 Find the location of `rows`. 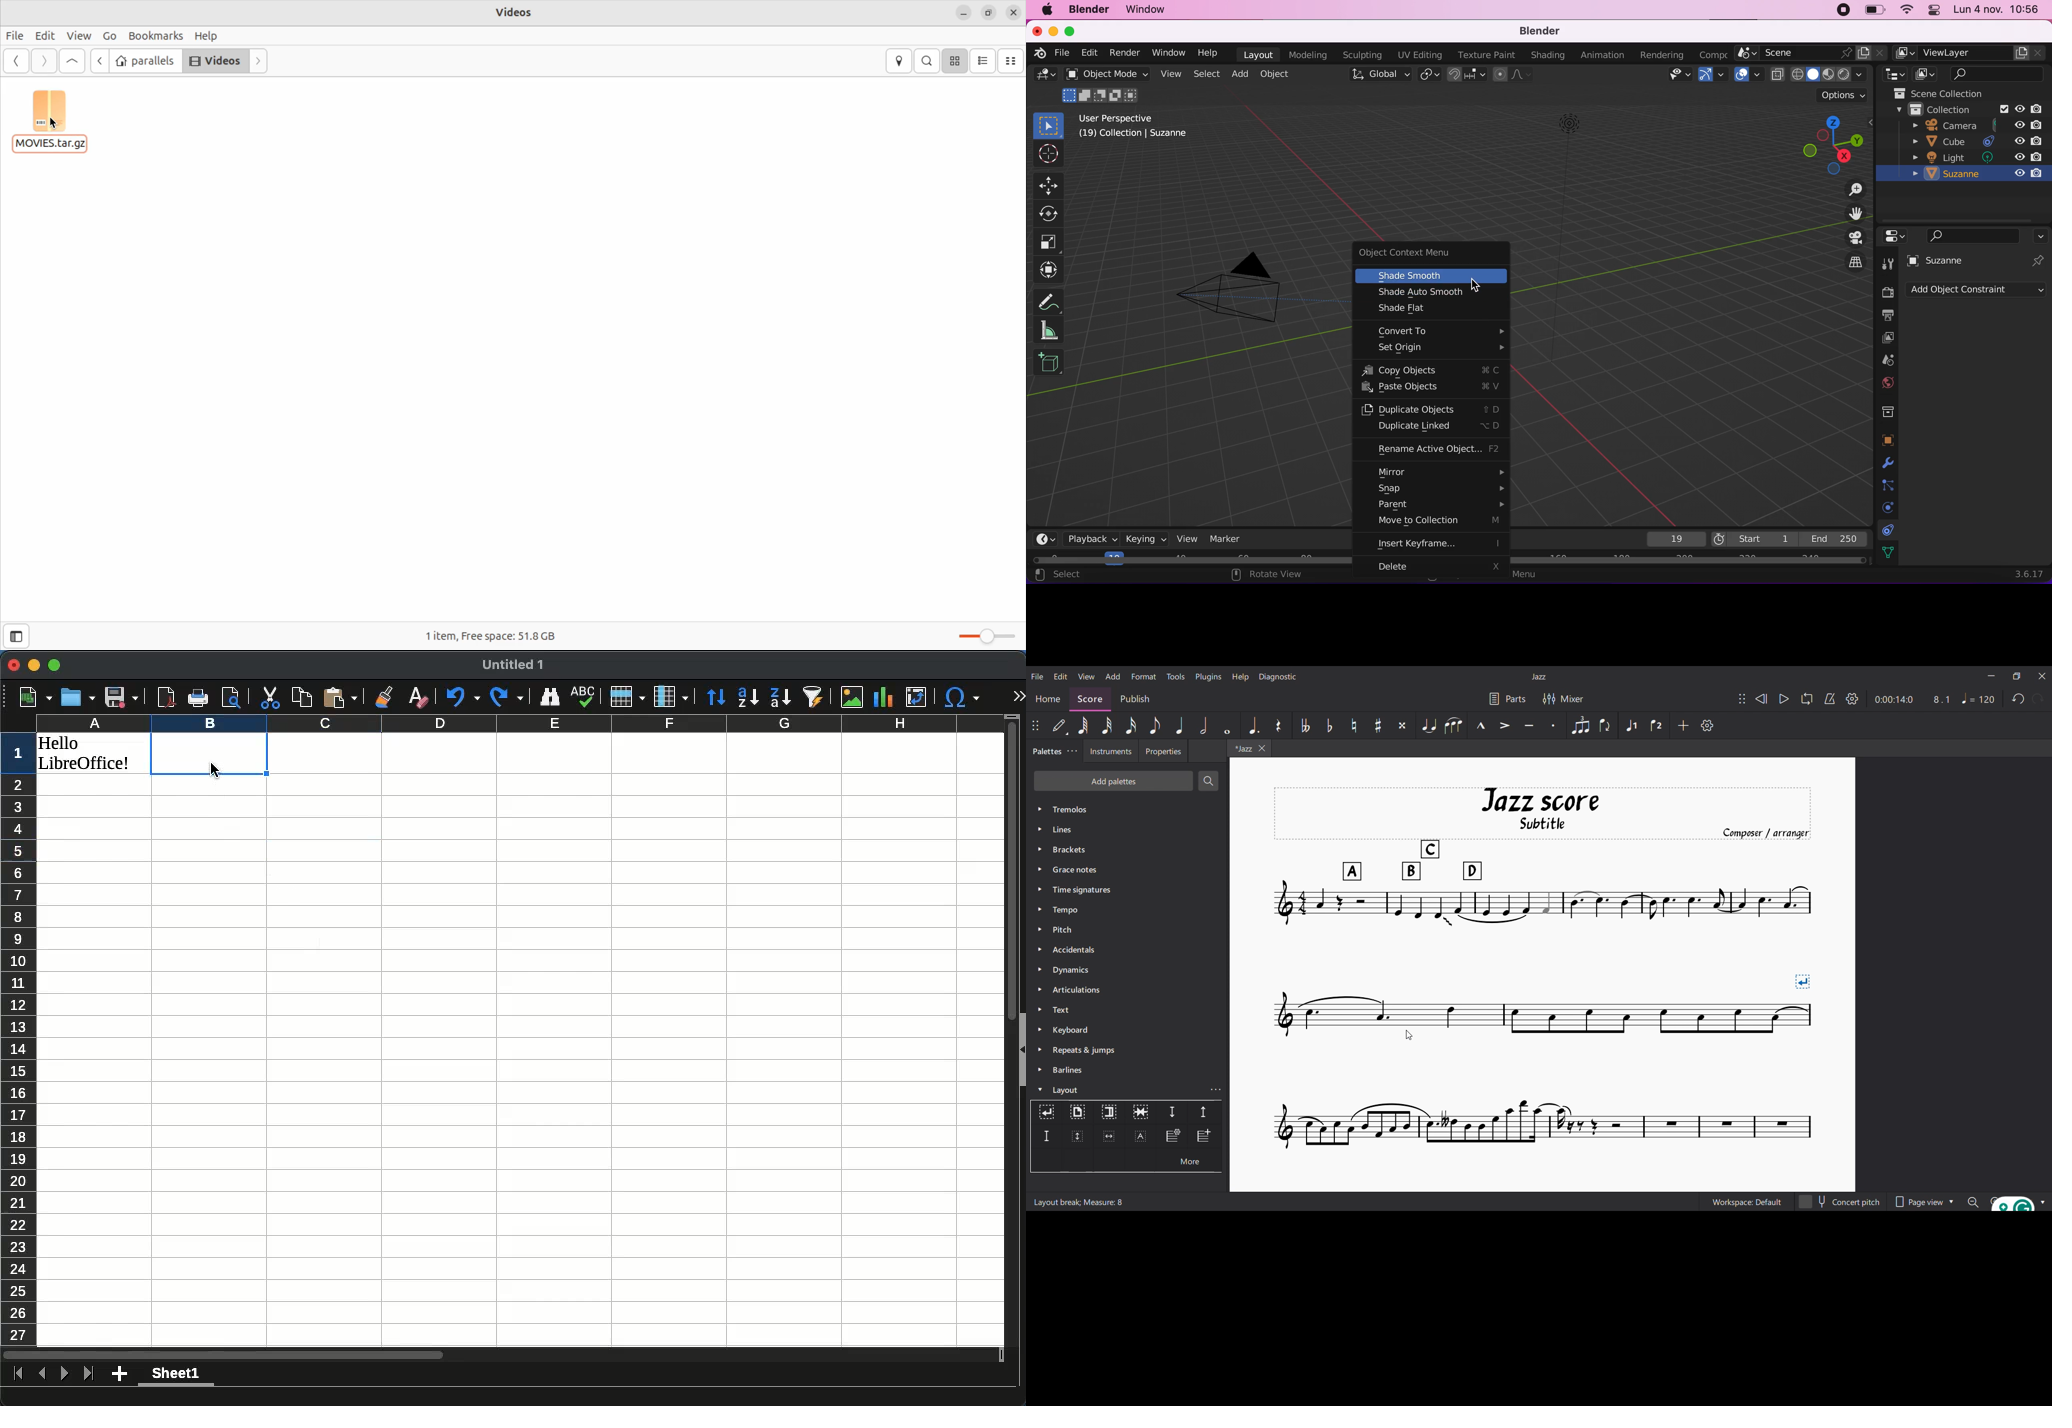

rows is located at coordinates (17, 1041).